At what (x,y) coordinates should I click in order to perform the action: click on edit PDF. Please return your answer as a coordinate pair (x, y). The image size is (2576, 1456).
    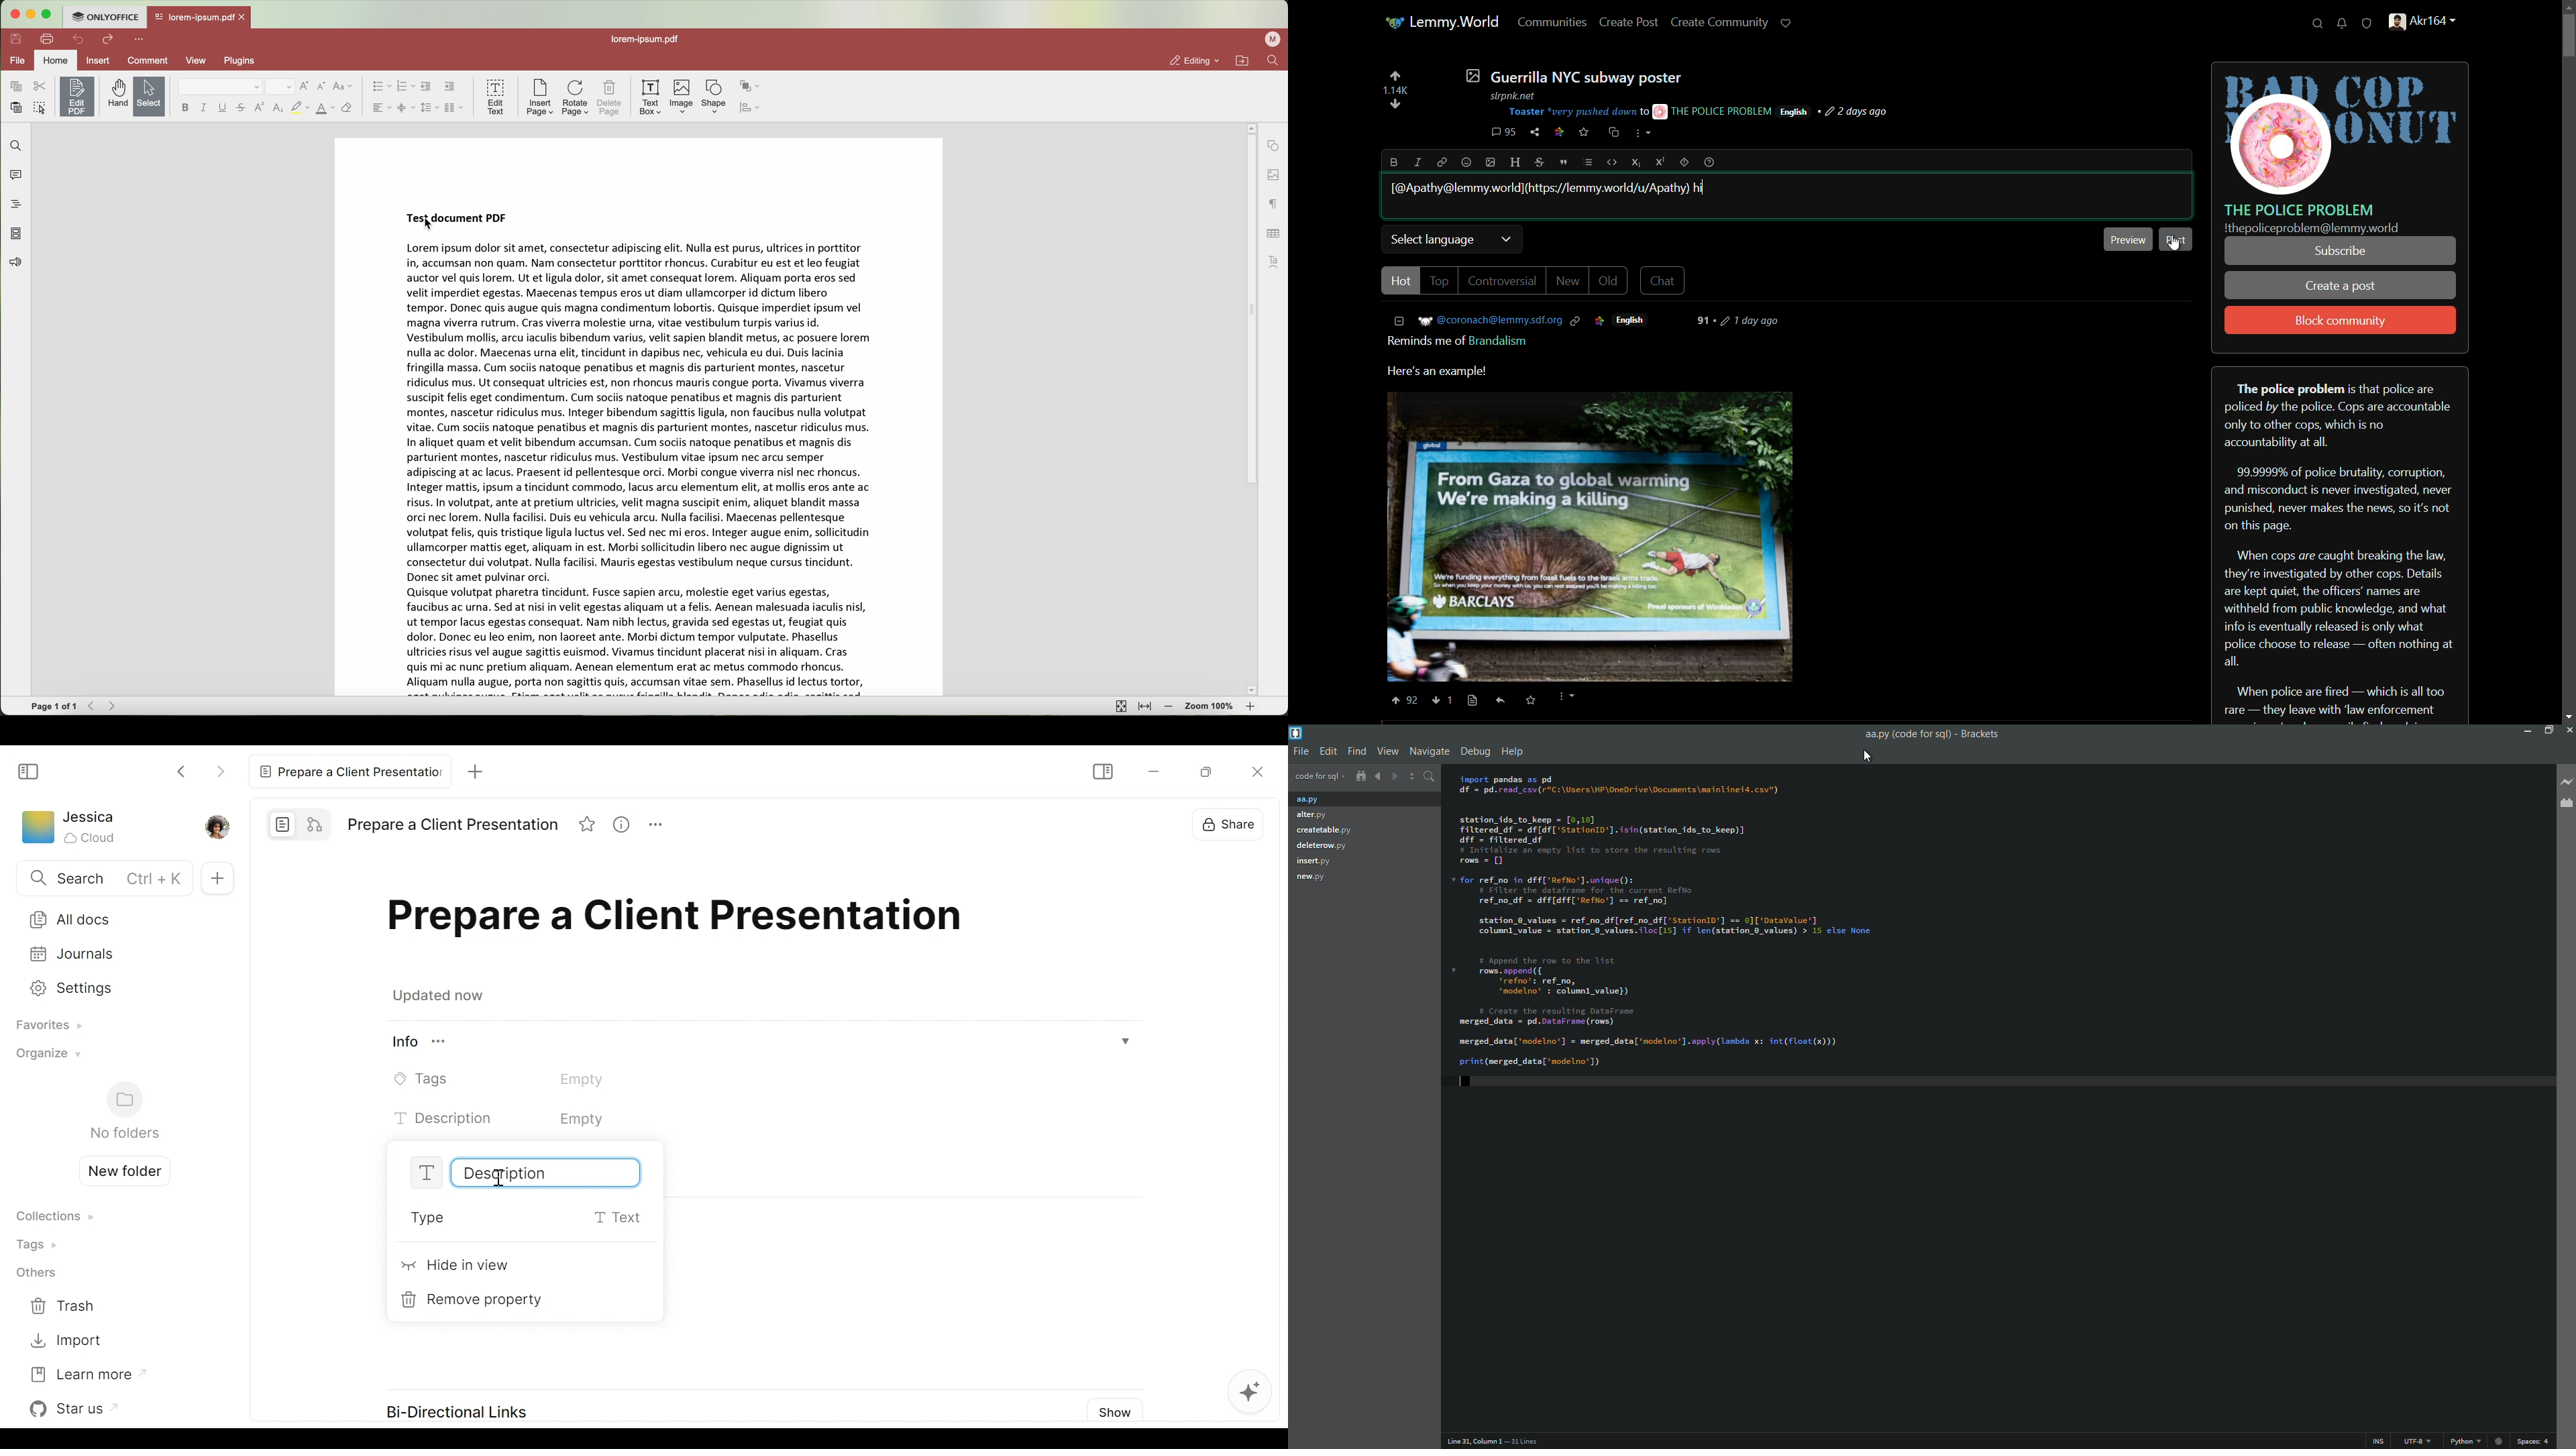
    Looking at the image, I should click on (77, 97).